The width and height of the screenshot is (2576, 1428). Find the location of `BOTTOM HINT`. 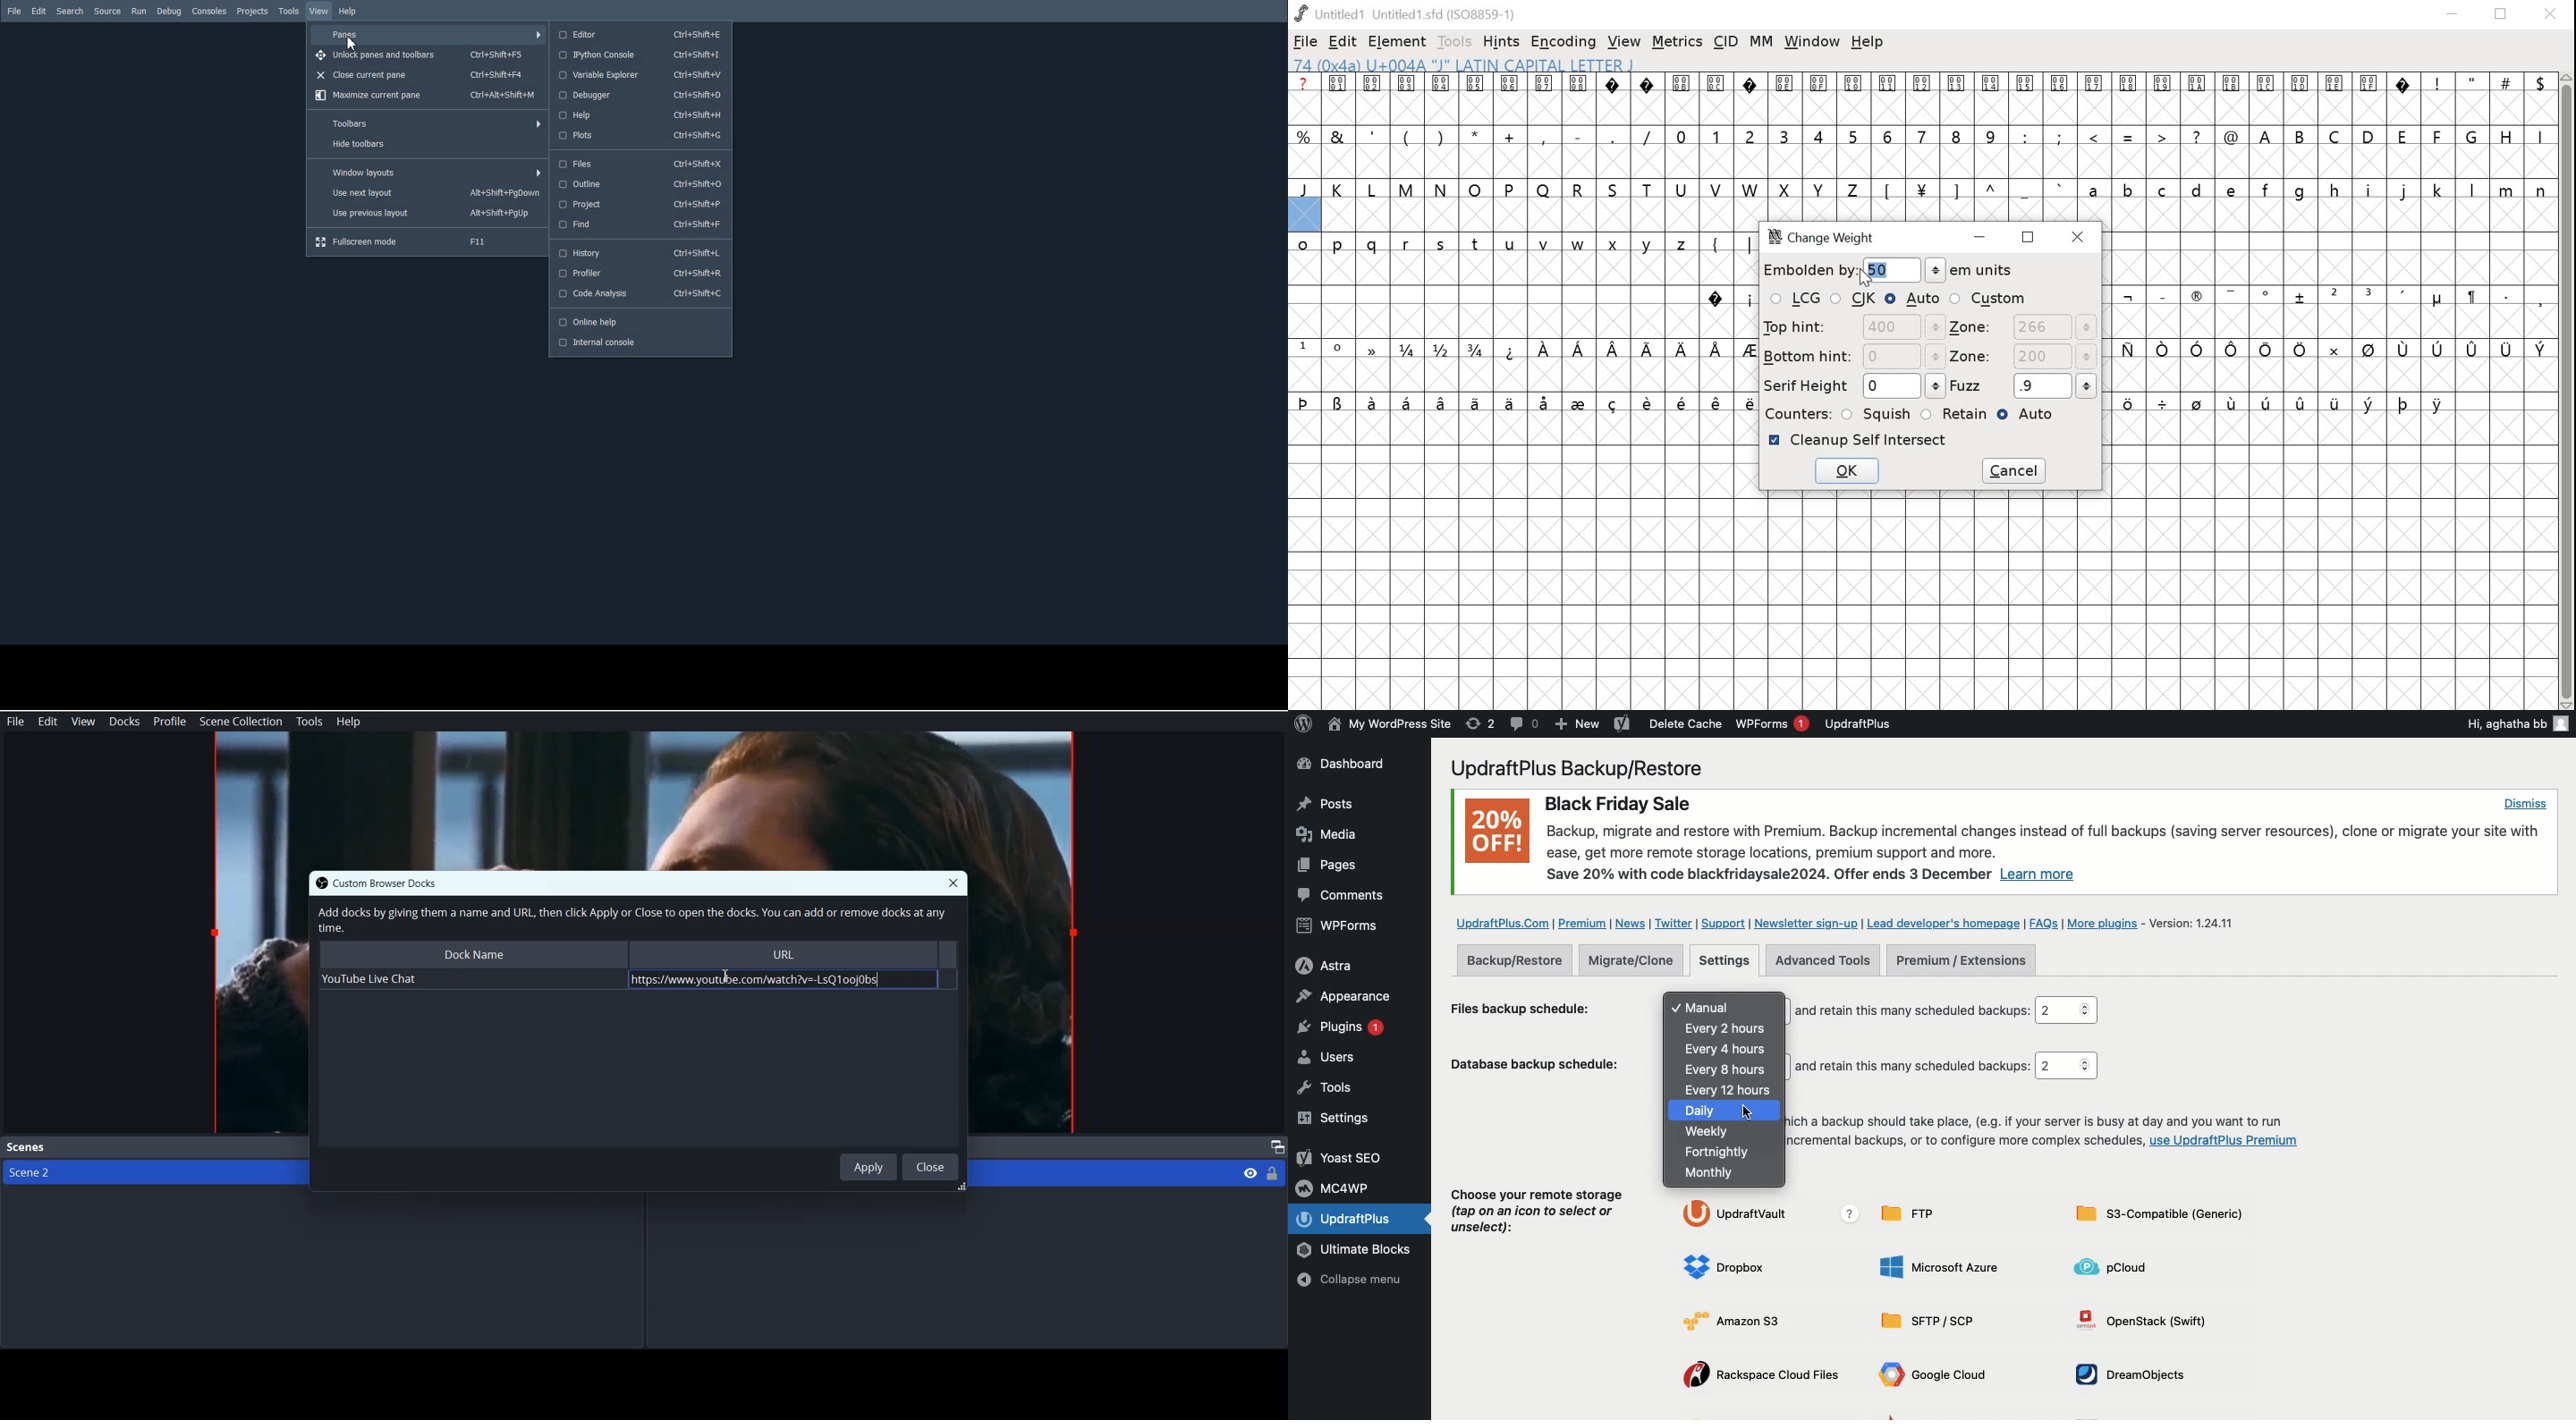

BOTTOM HINT is located at coordinates (1854, 356).